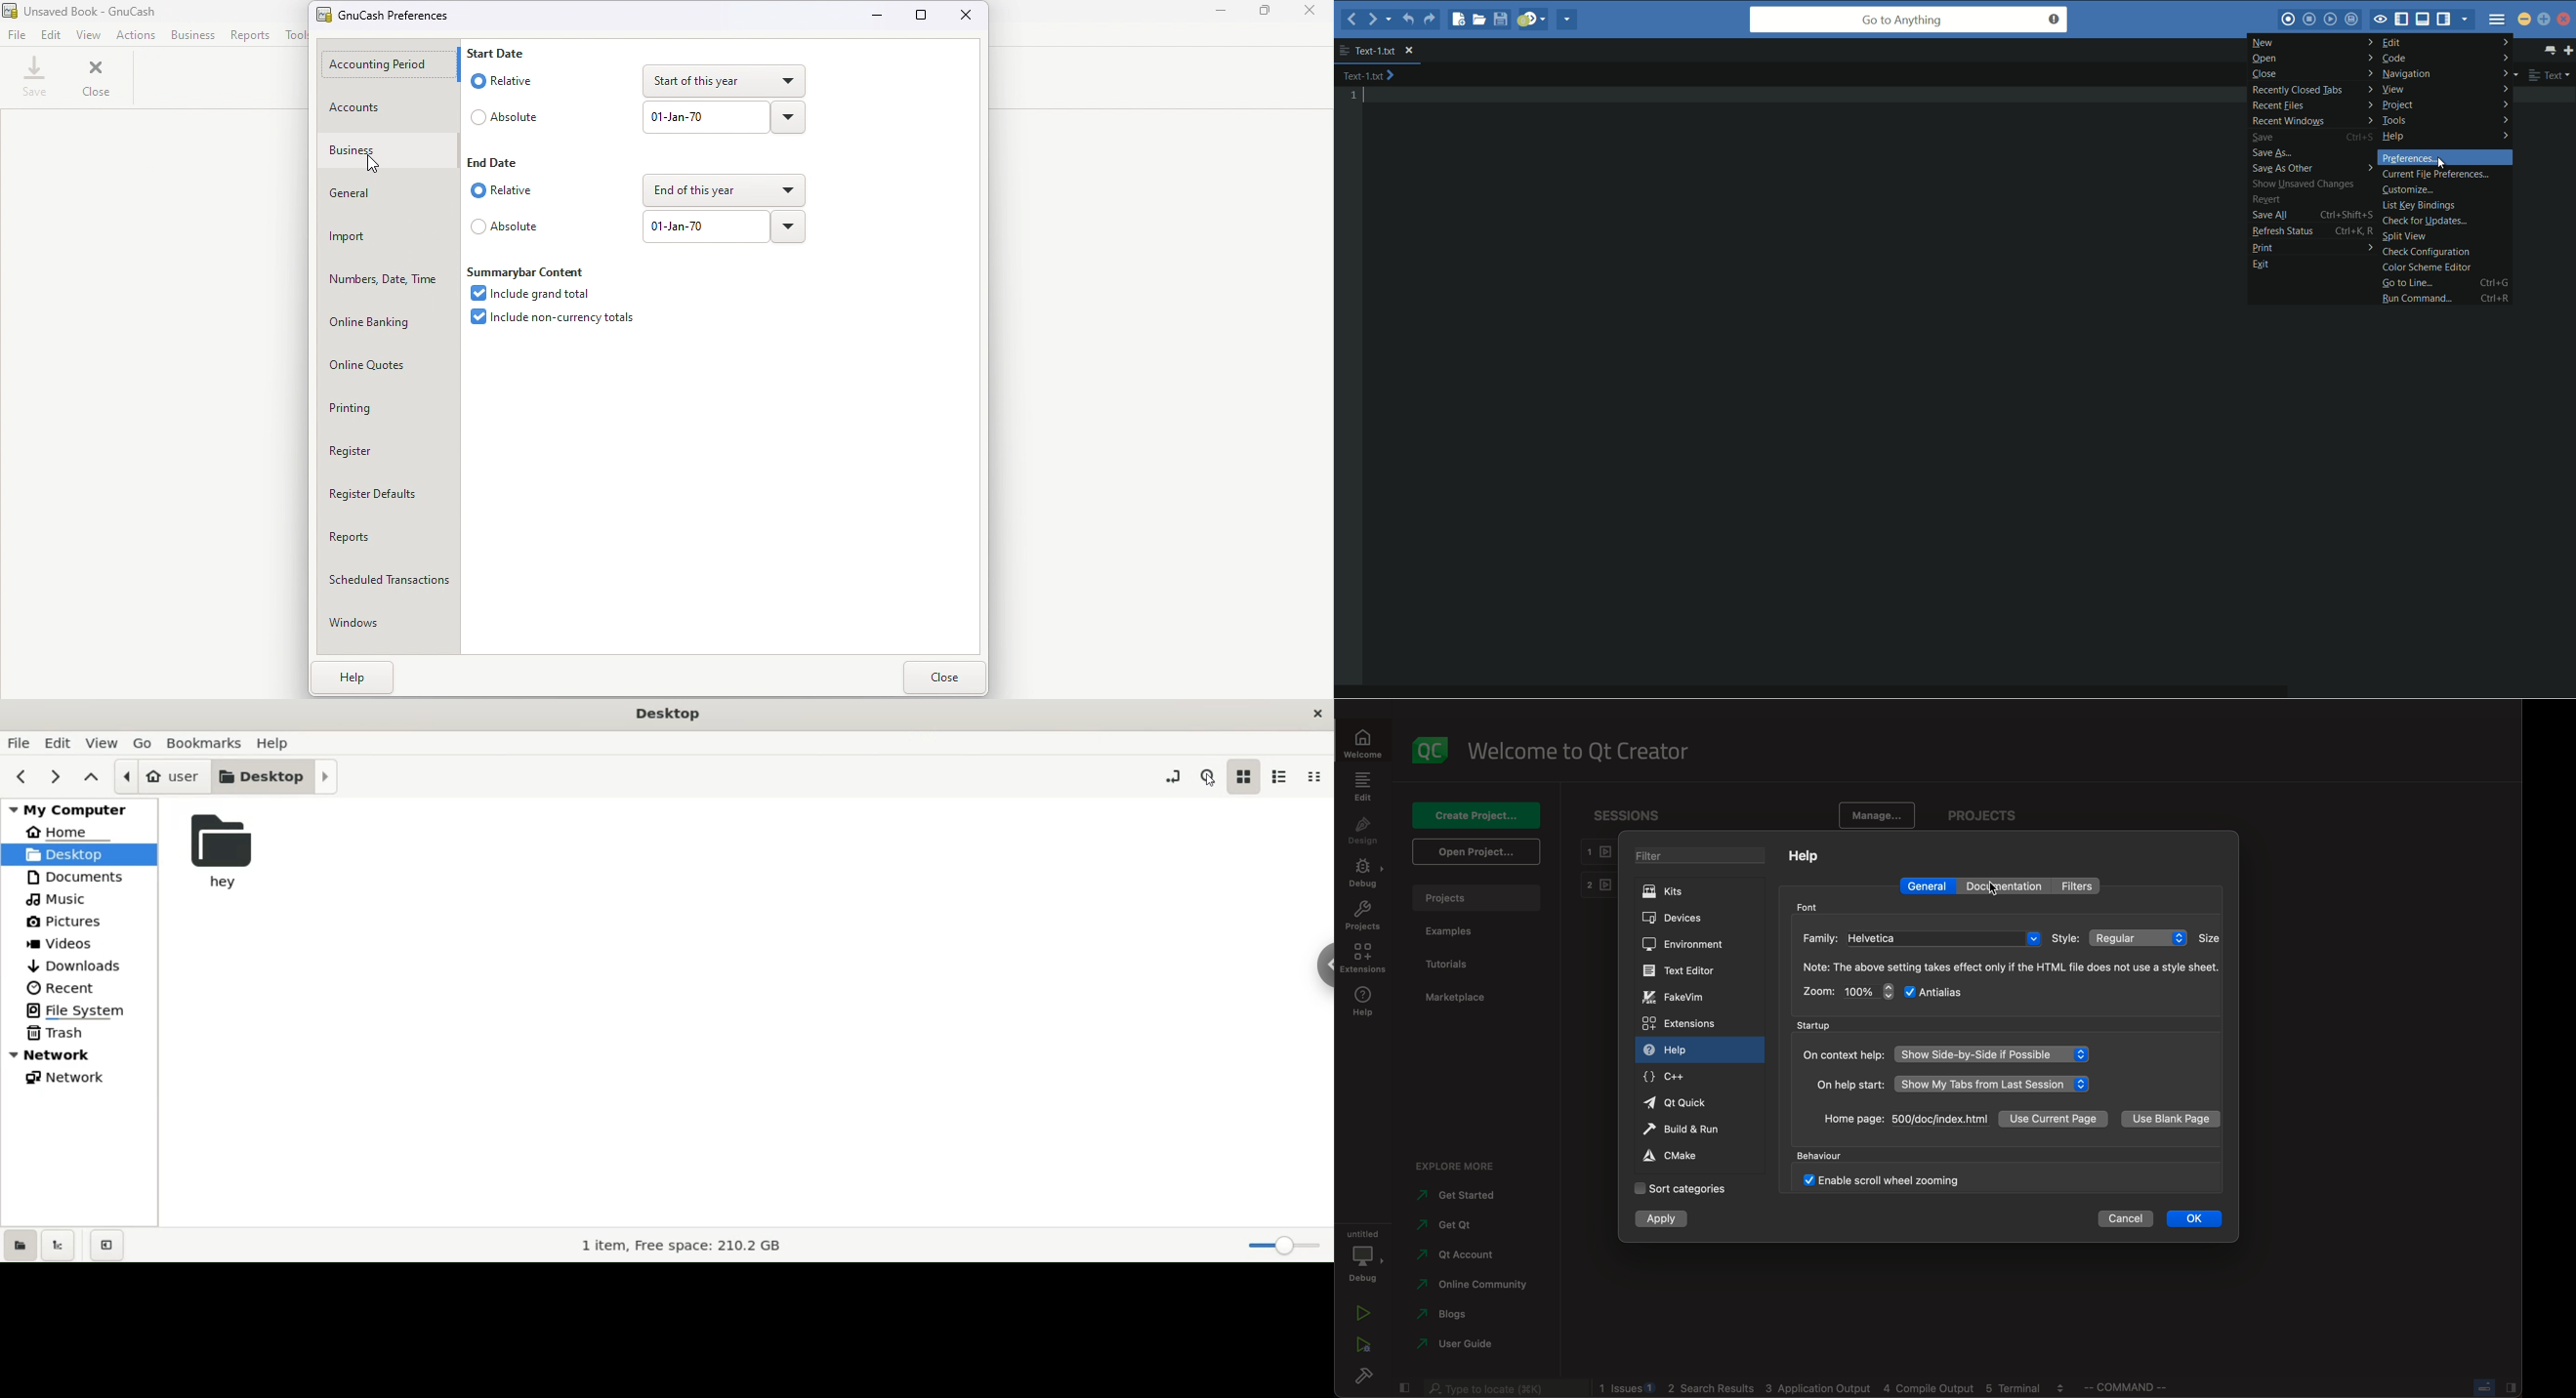 This screenshot has height=1400, width=2576. What do you see at coordinates (388, 543) in the screenshot?
I see `Reports` at bounding box center [388, 543].